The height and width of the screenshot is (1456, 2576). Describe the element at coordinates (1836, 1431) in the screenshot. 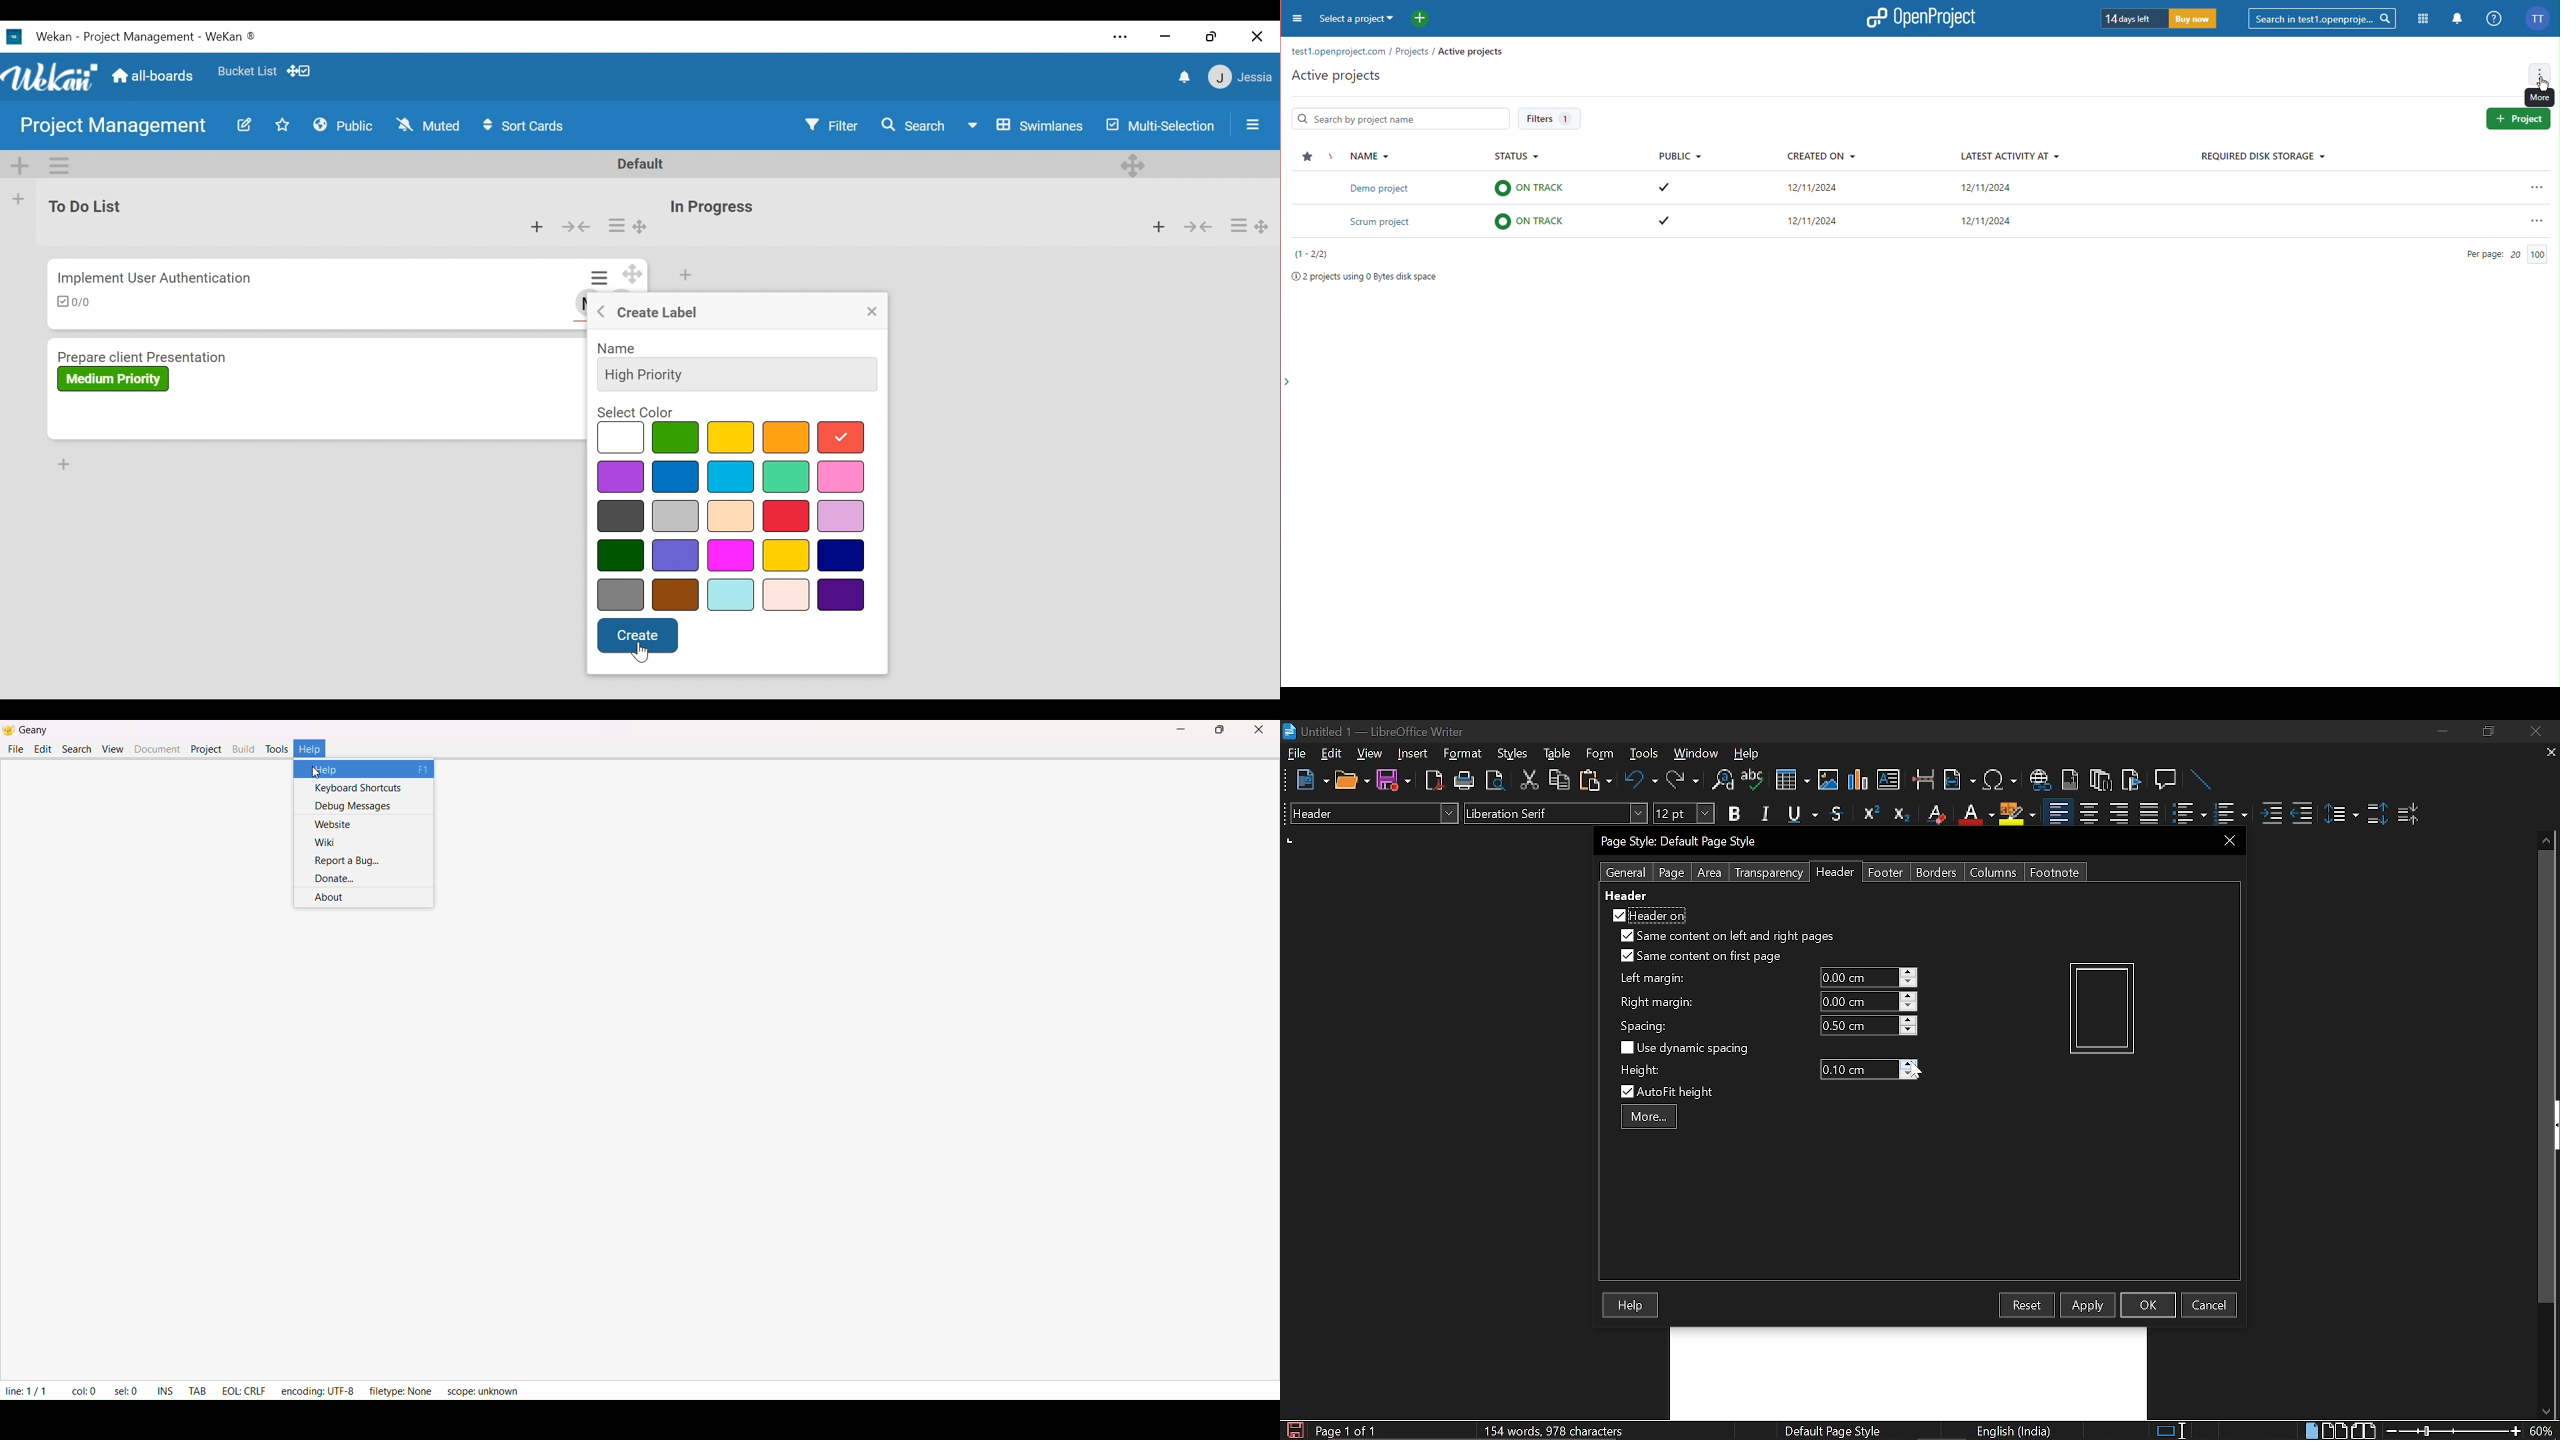

I see `page style Page style` at that location.